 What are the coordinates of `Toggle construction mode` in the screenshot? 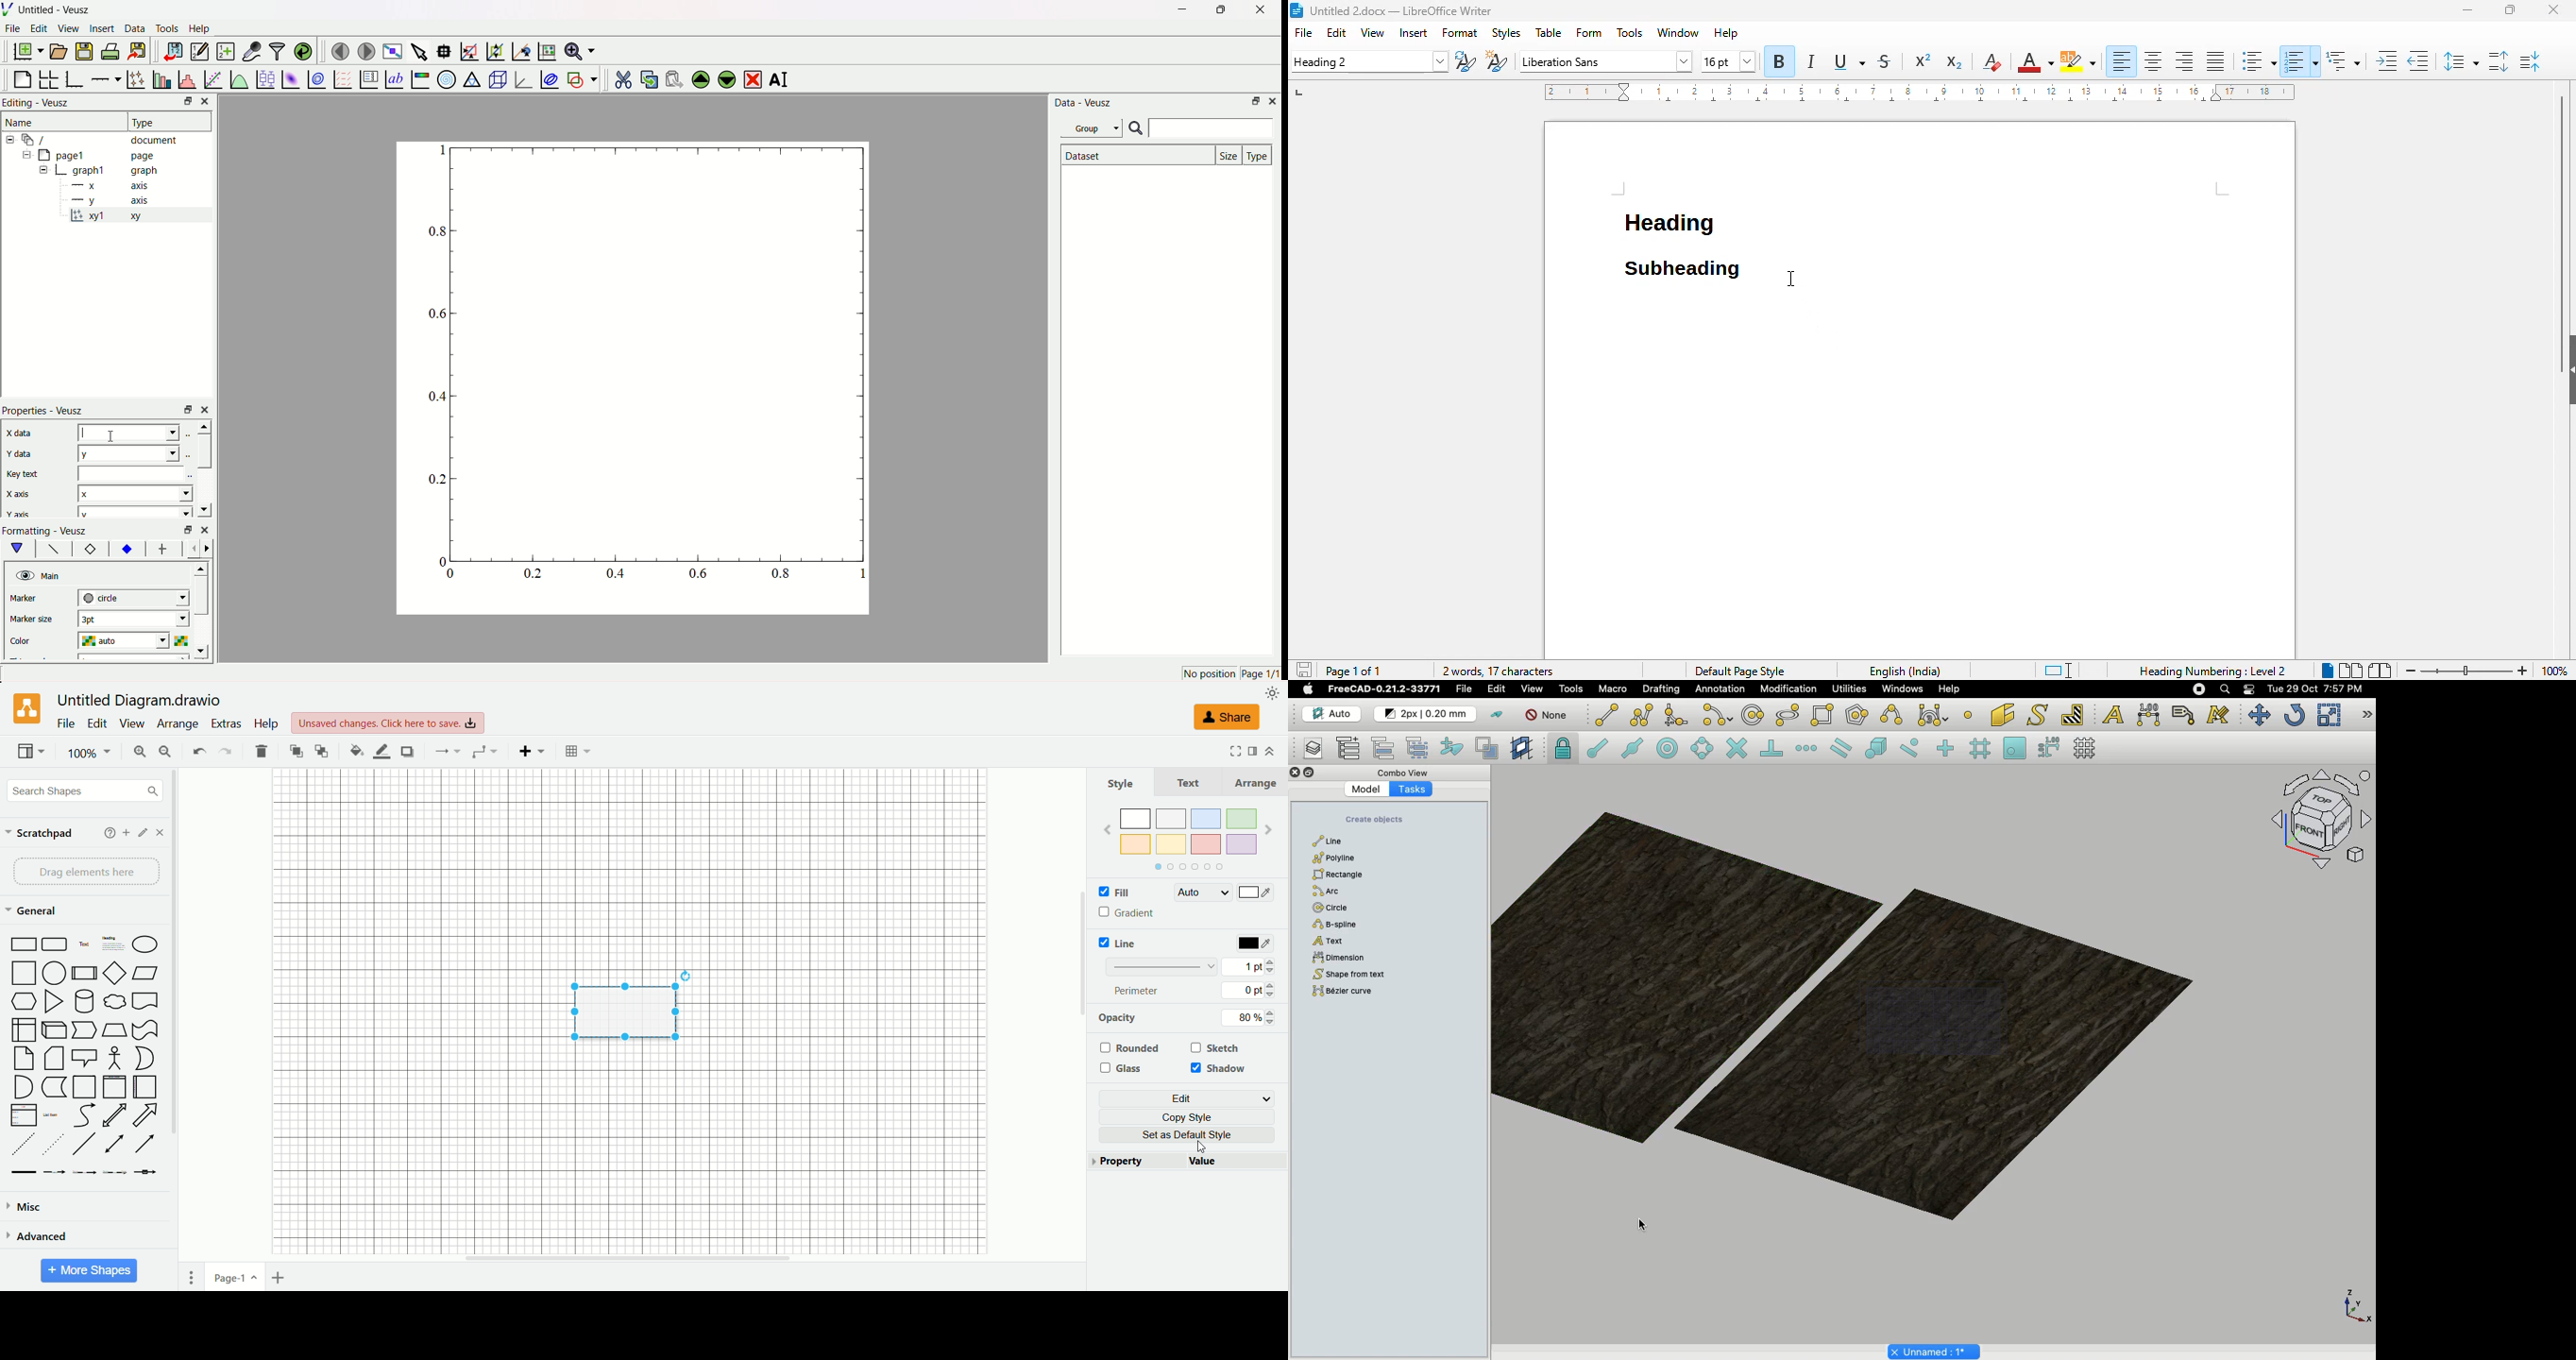 It's located at (1497, 715).